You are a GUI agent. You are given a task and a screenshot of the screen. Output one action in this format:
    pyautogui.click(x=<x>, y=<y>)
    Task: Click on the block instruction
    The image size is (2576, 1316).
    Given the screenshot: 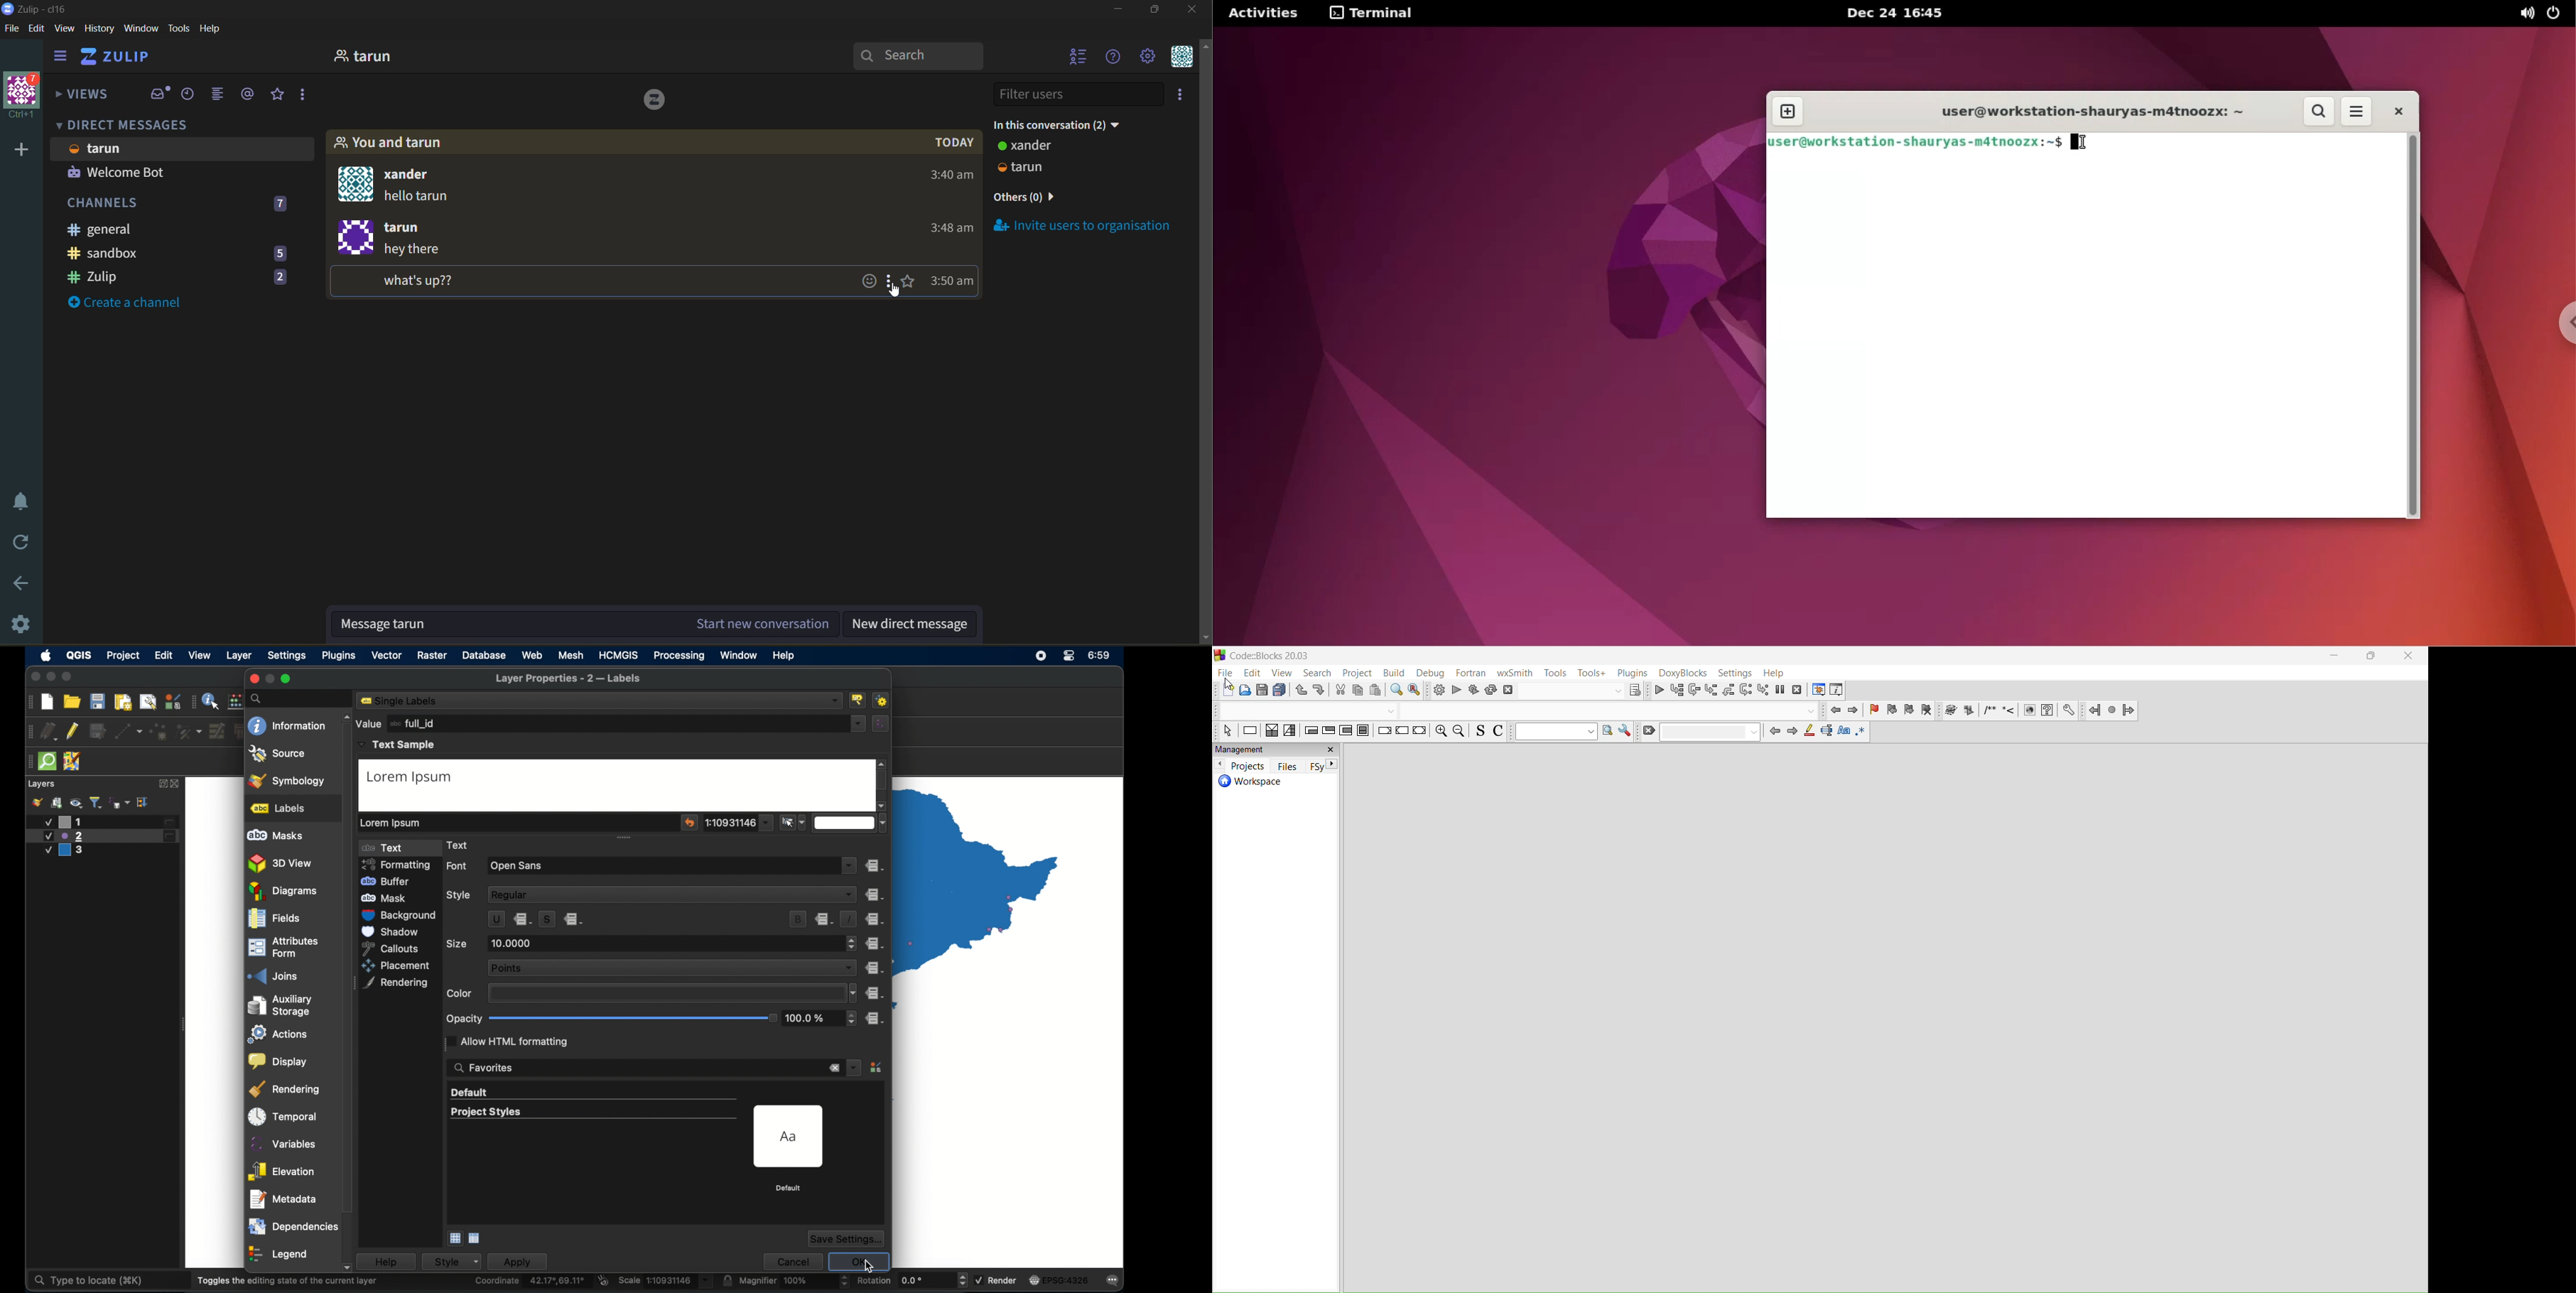 What is the action you would take?
    pyautogui.click(x=1363, y=733)
    